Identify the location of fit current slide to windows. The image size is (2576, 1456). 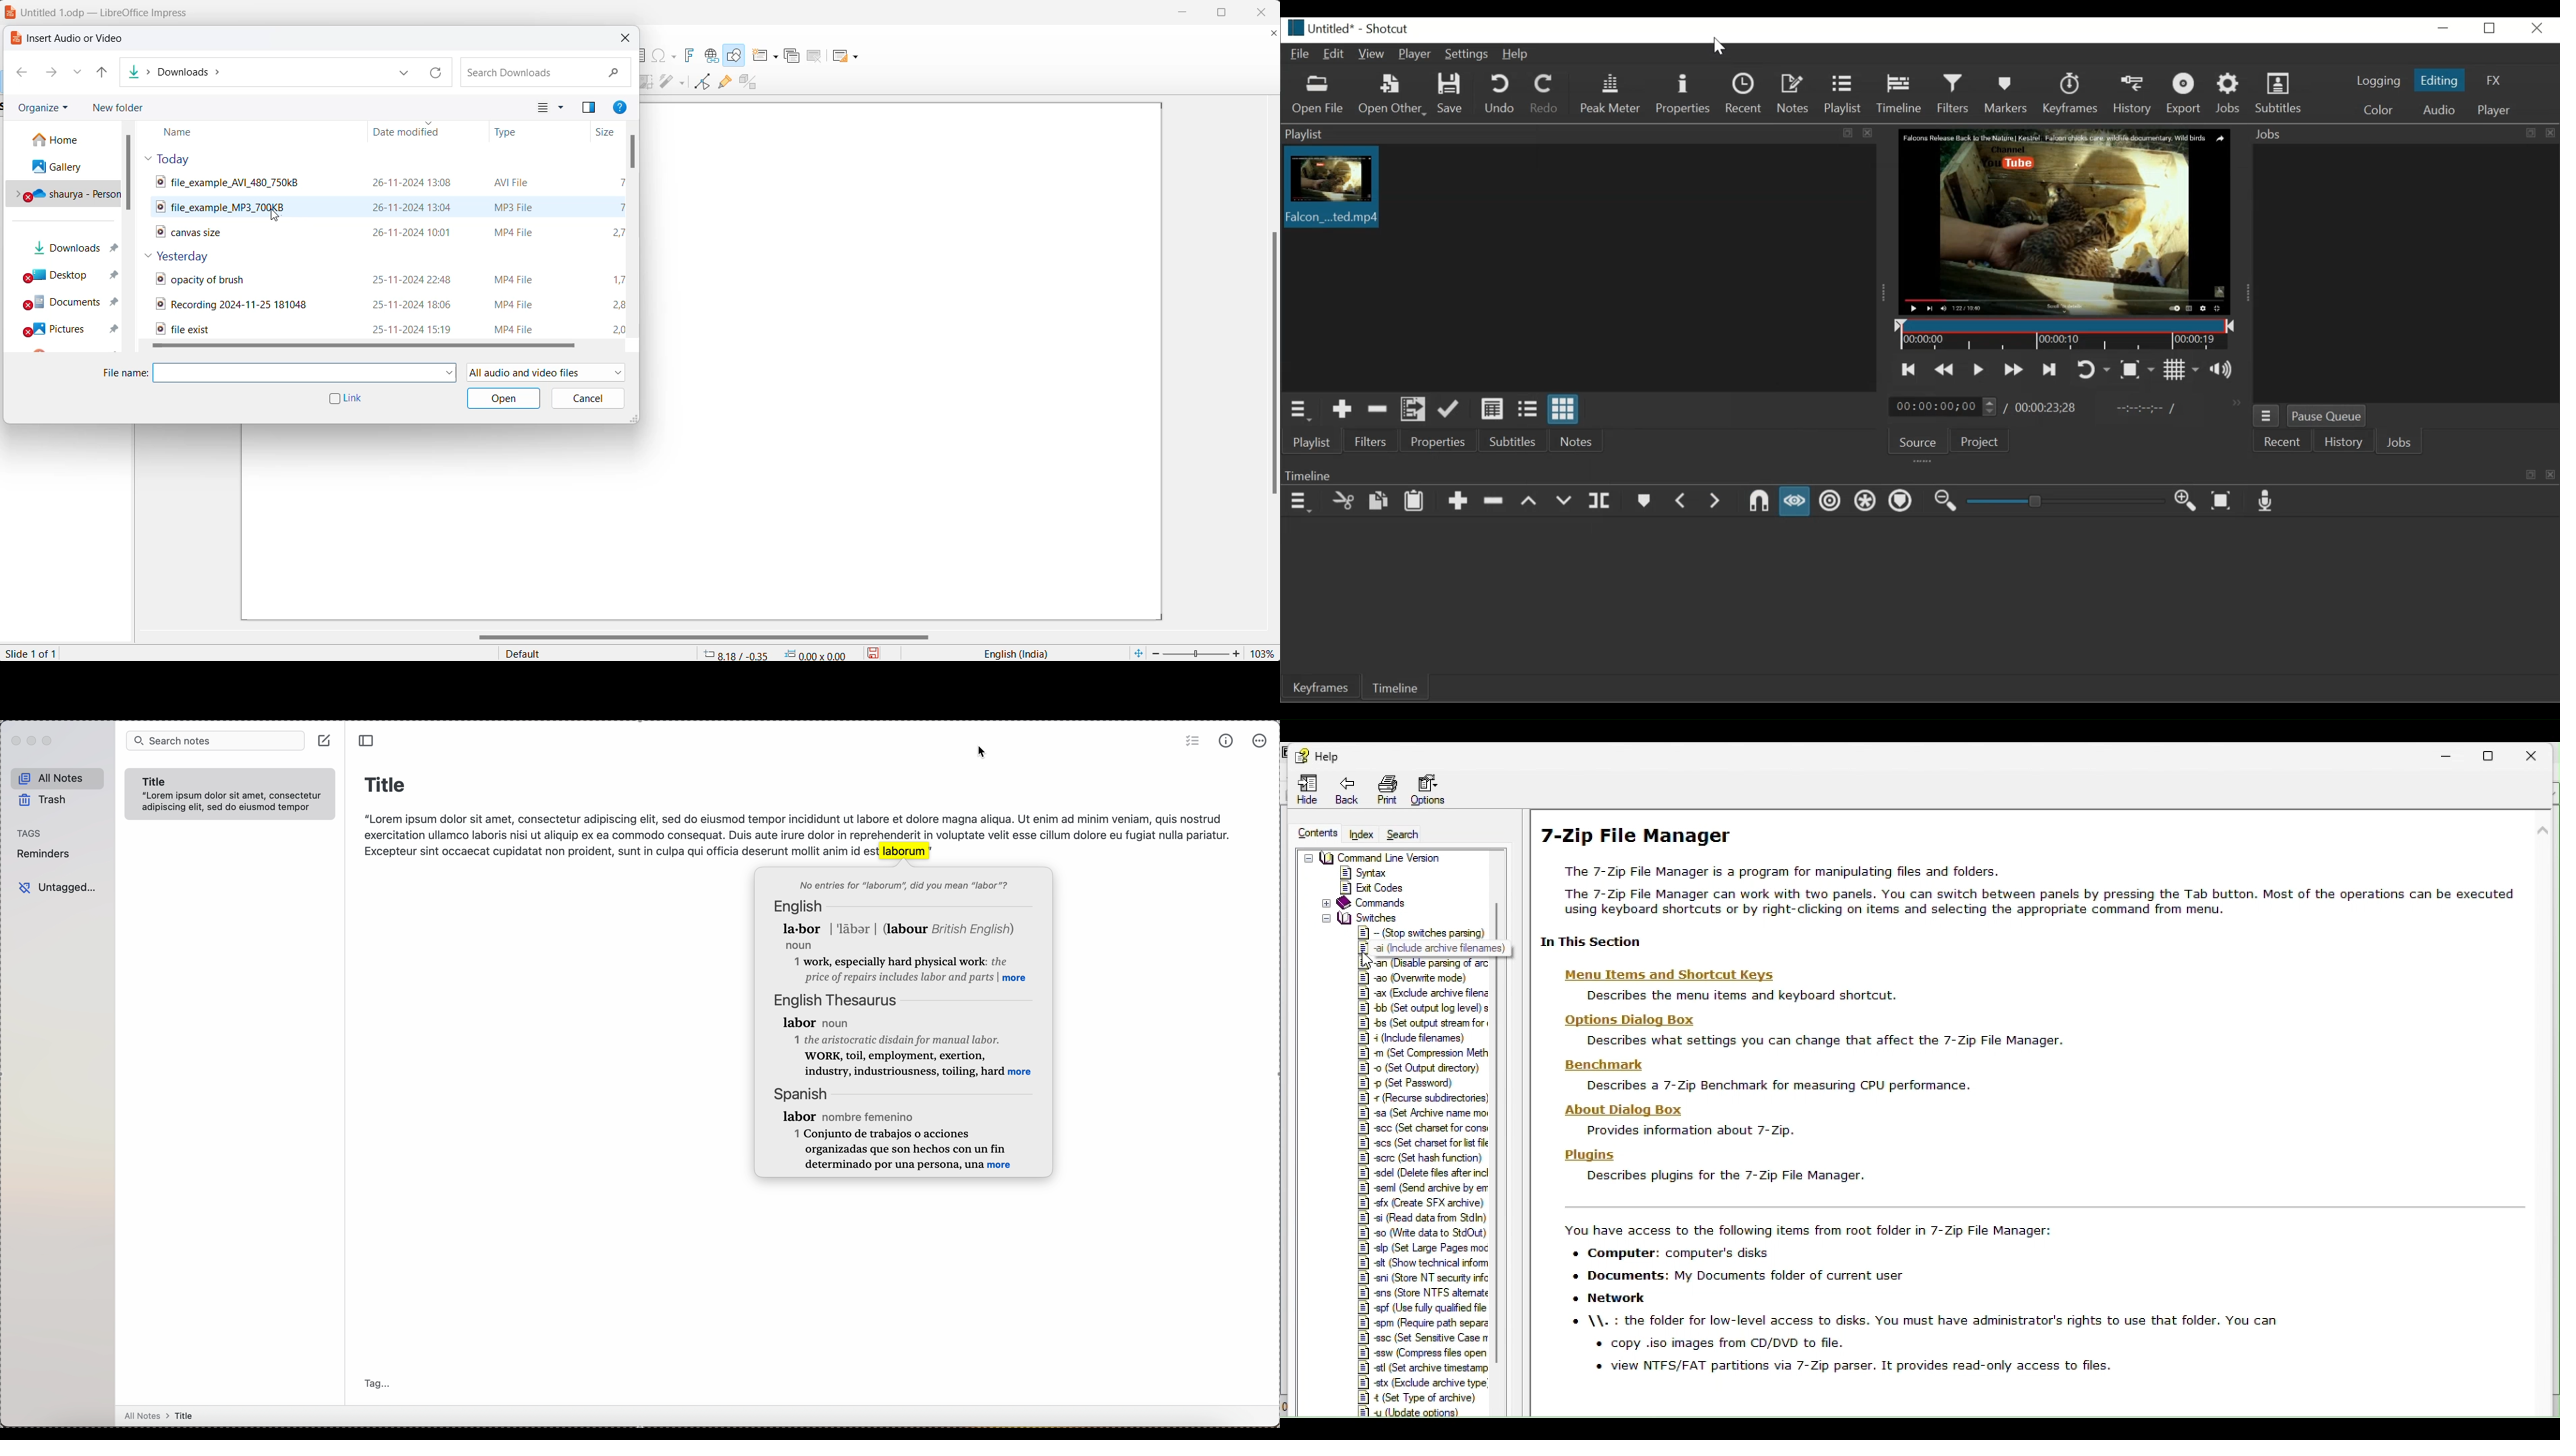
(1138, 653).